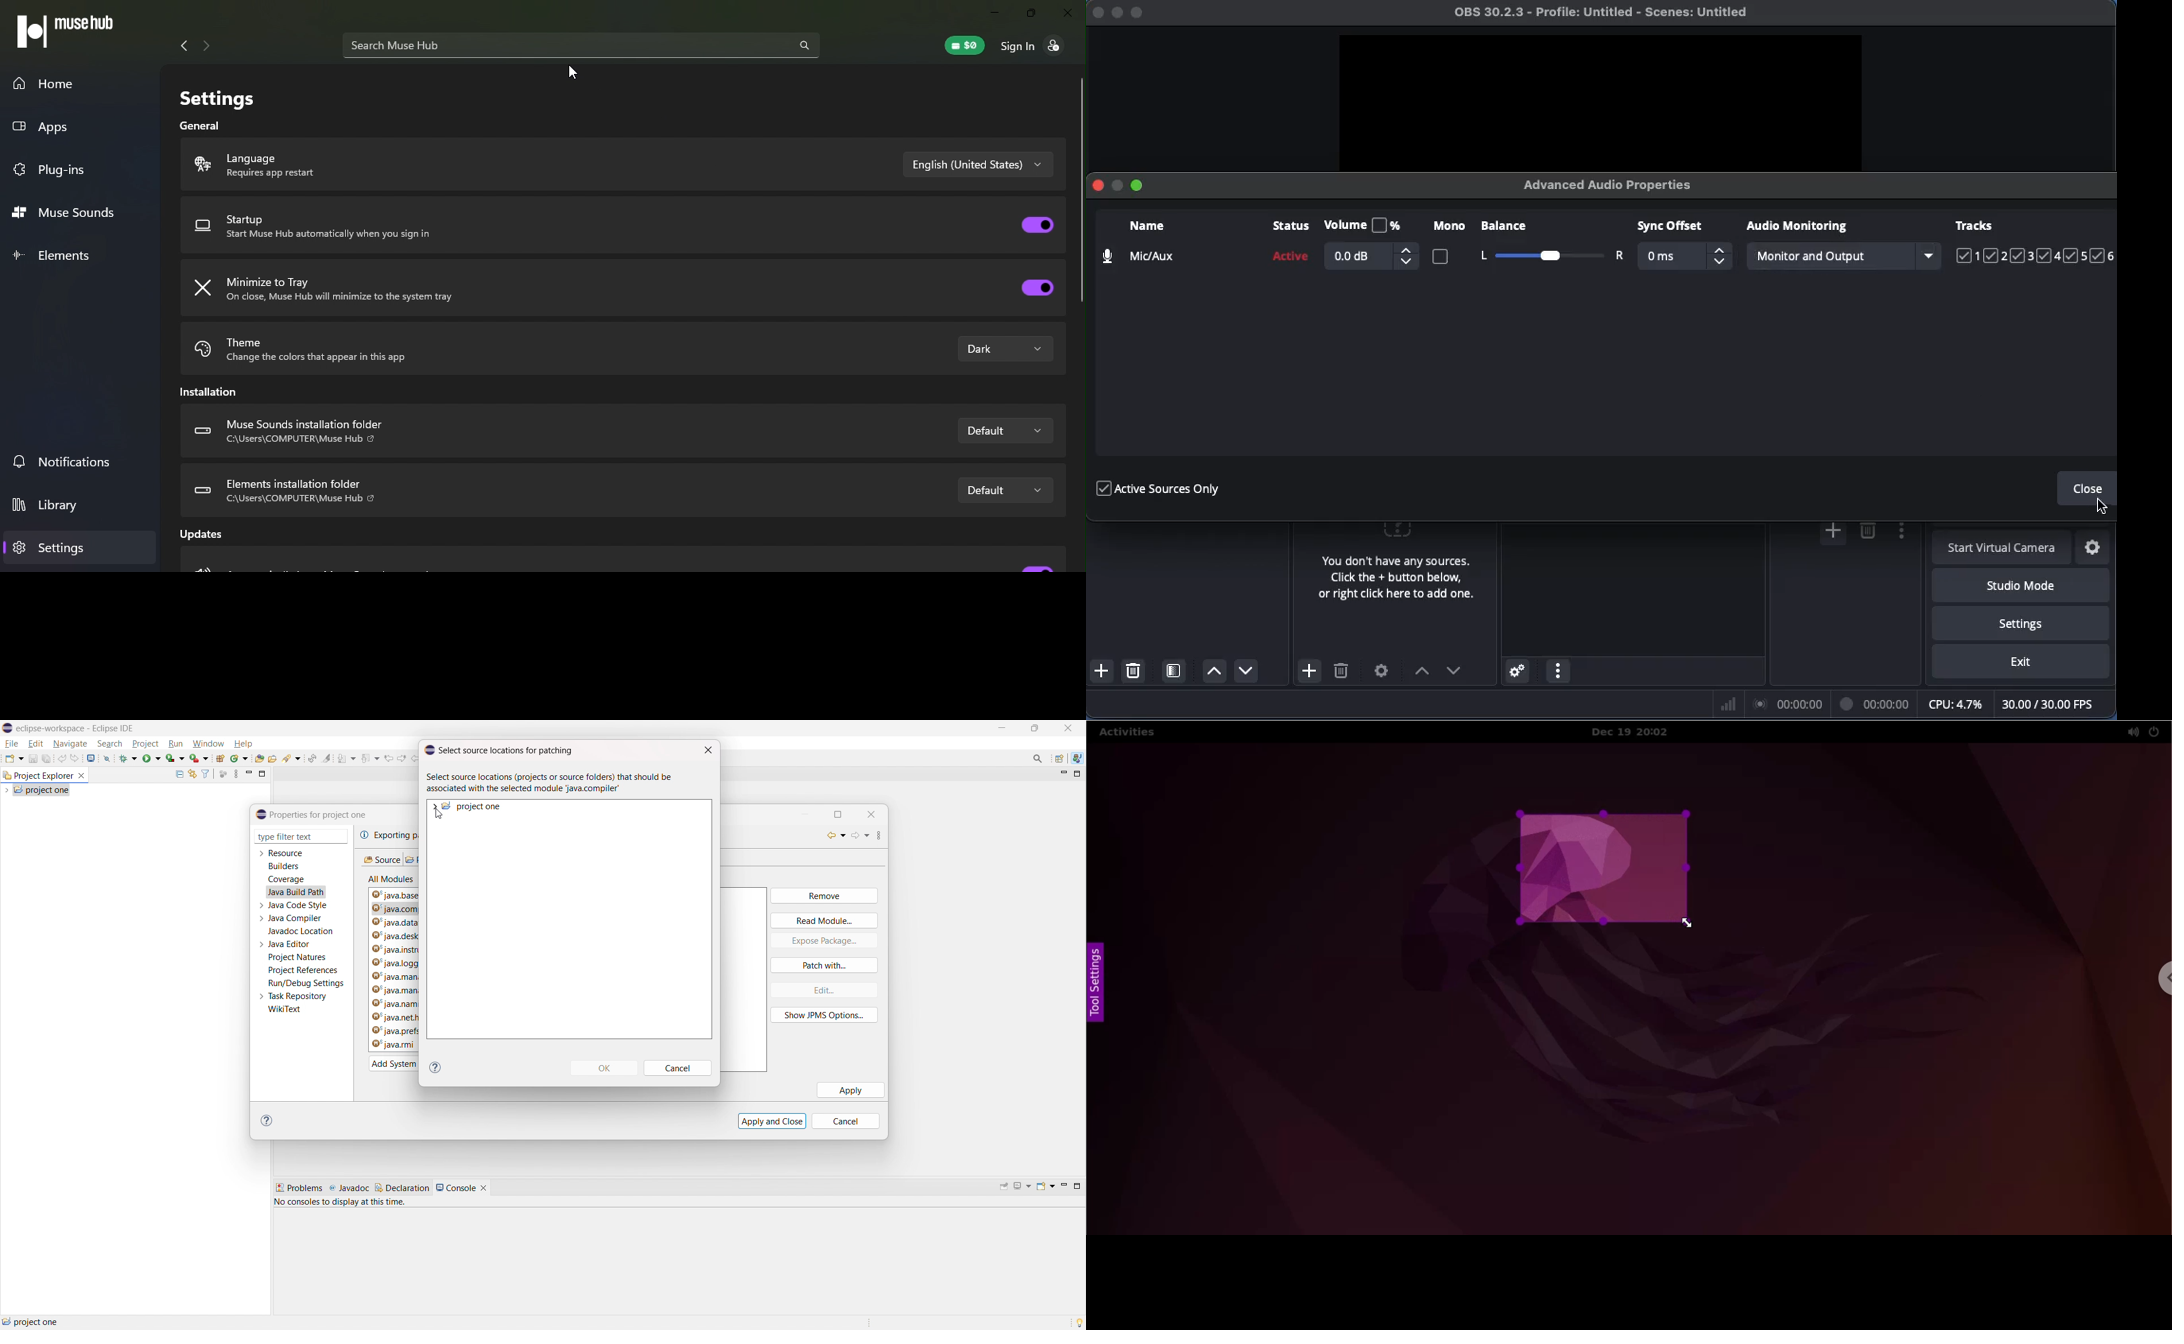  What do you see at coordinates (1798, 226) in the screenshot?
I see `Audio monitoring` at bounding box center [1798, 226].